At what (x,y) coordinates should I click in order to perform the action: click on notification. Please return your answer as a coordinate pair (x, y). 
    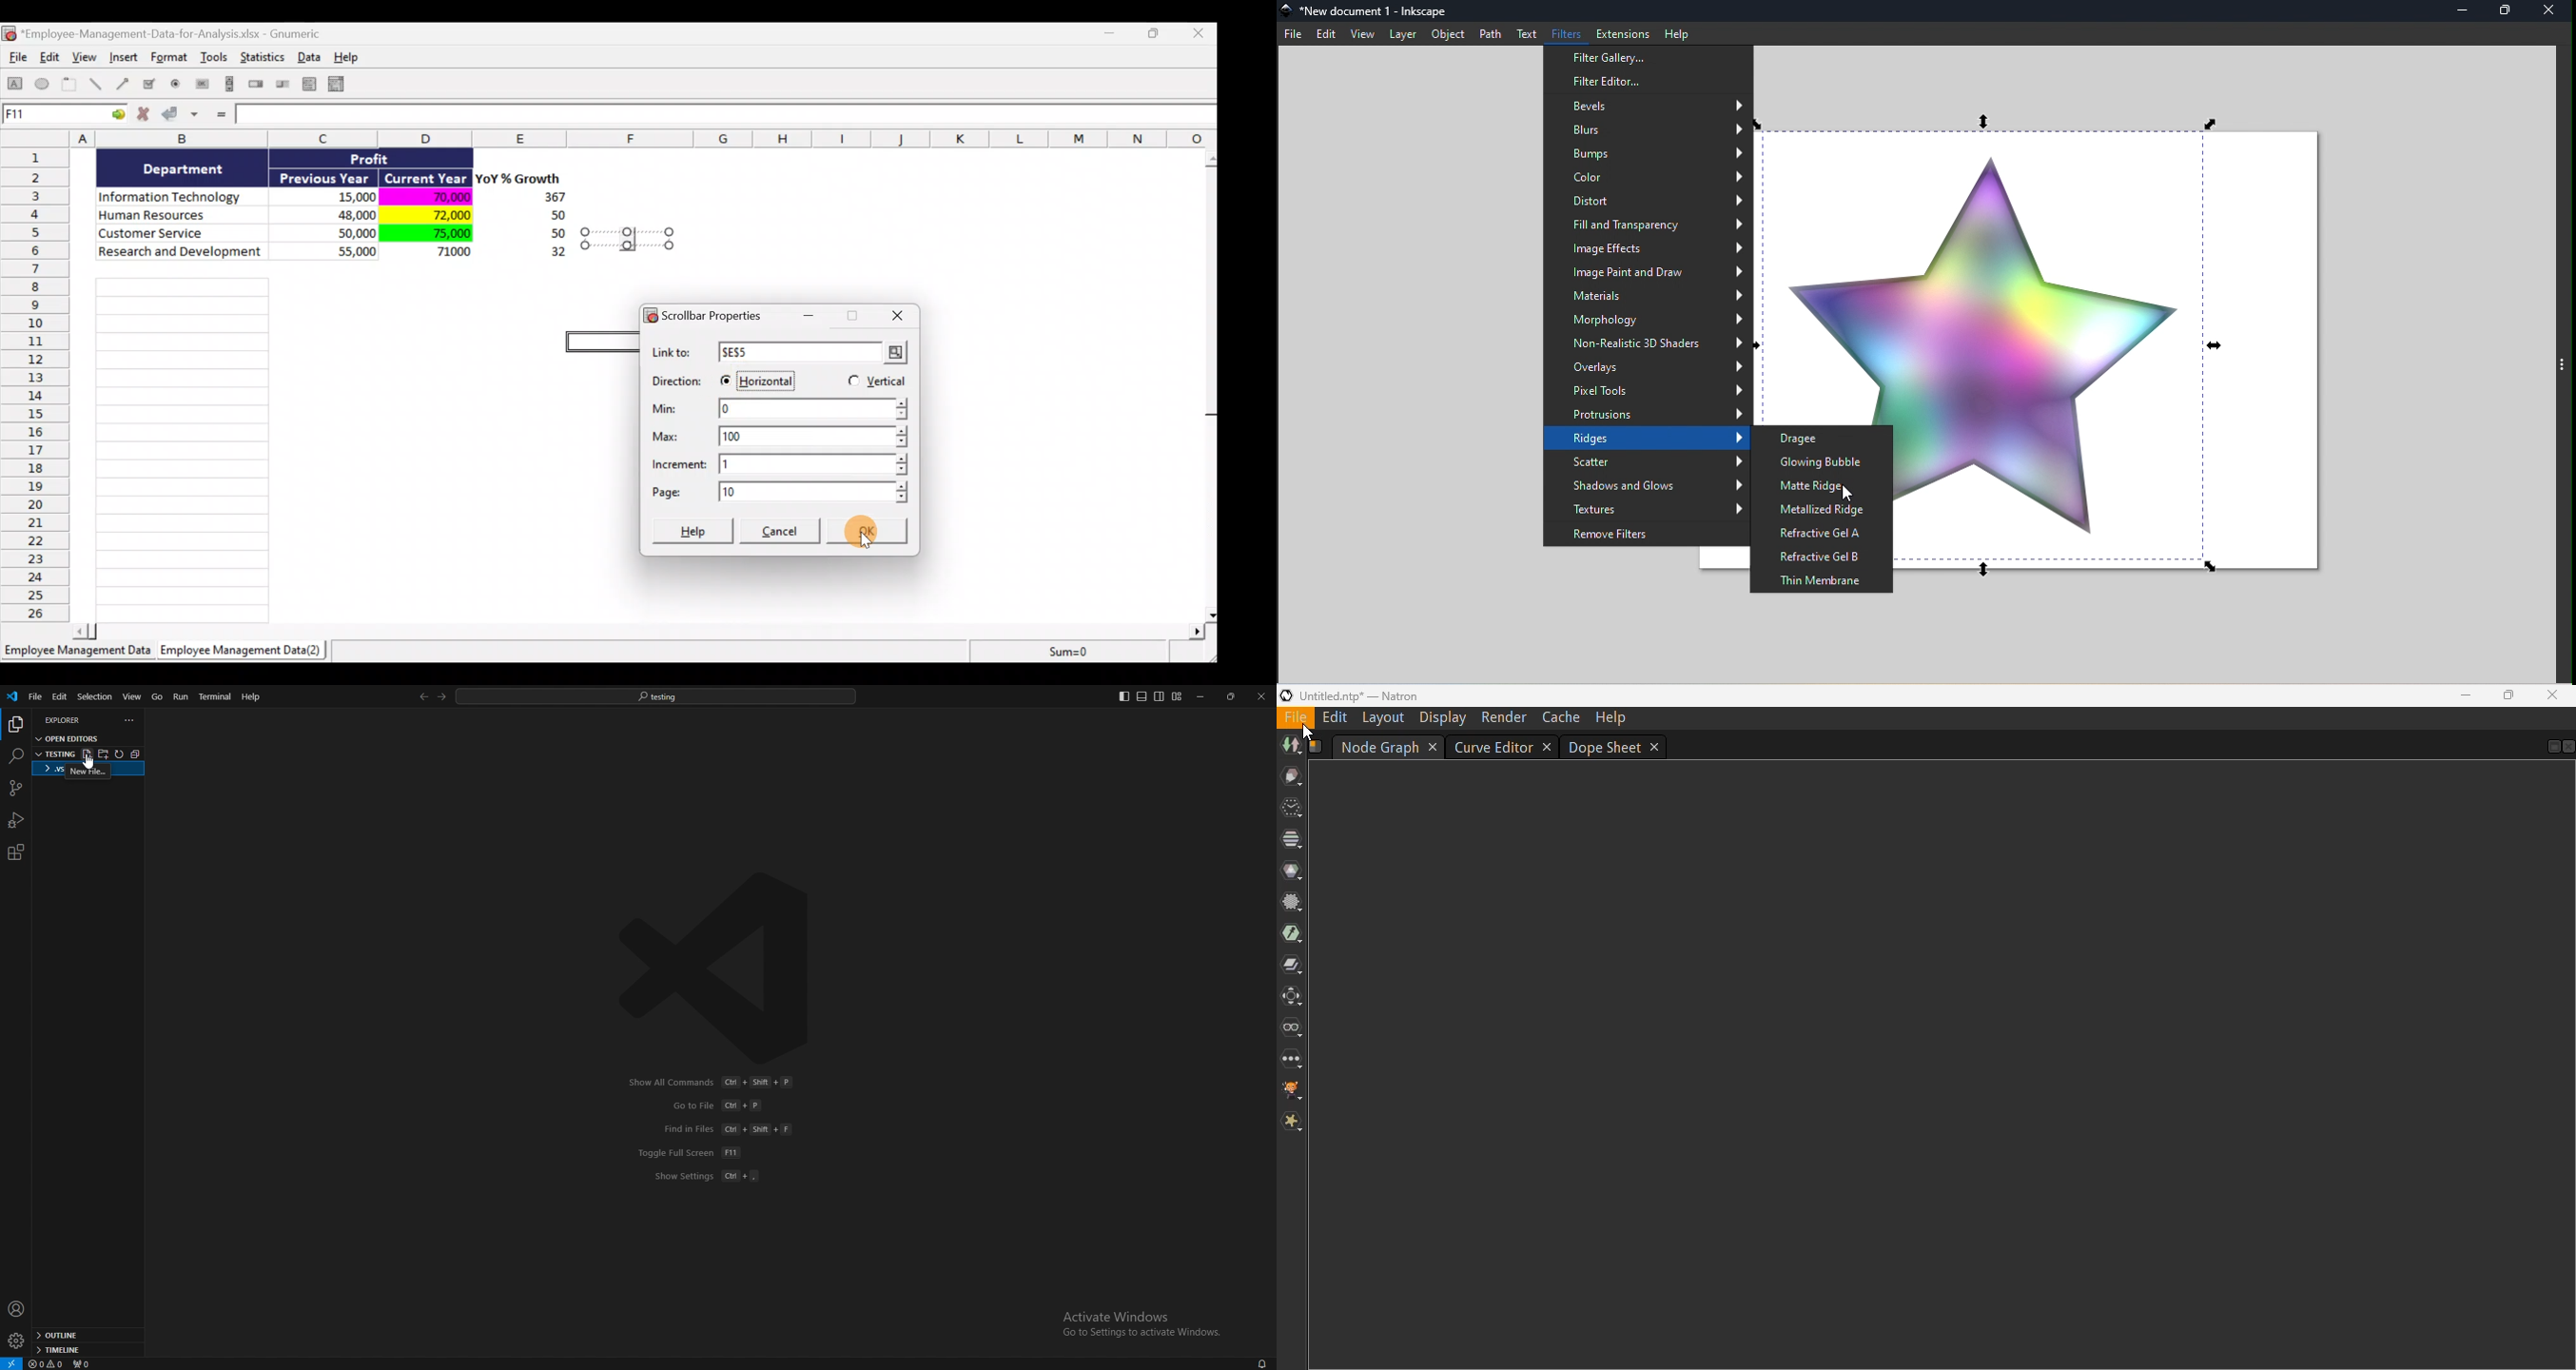
    Looking at the image, I should click on (1261, 1363).